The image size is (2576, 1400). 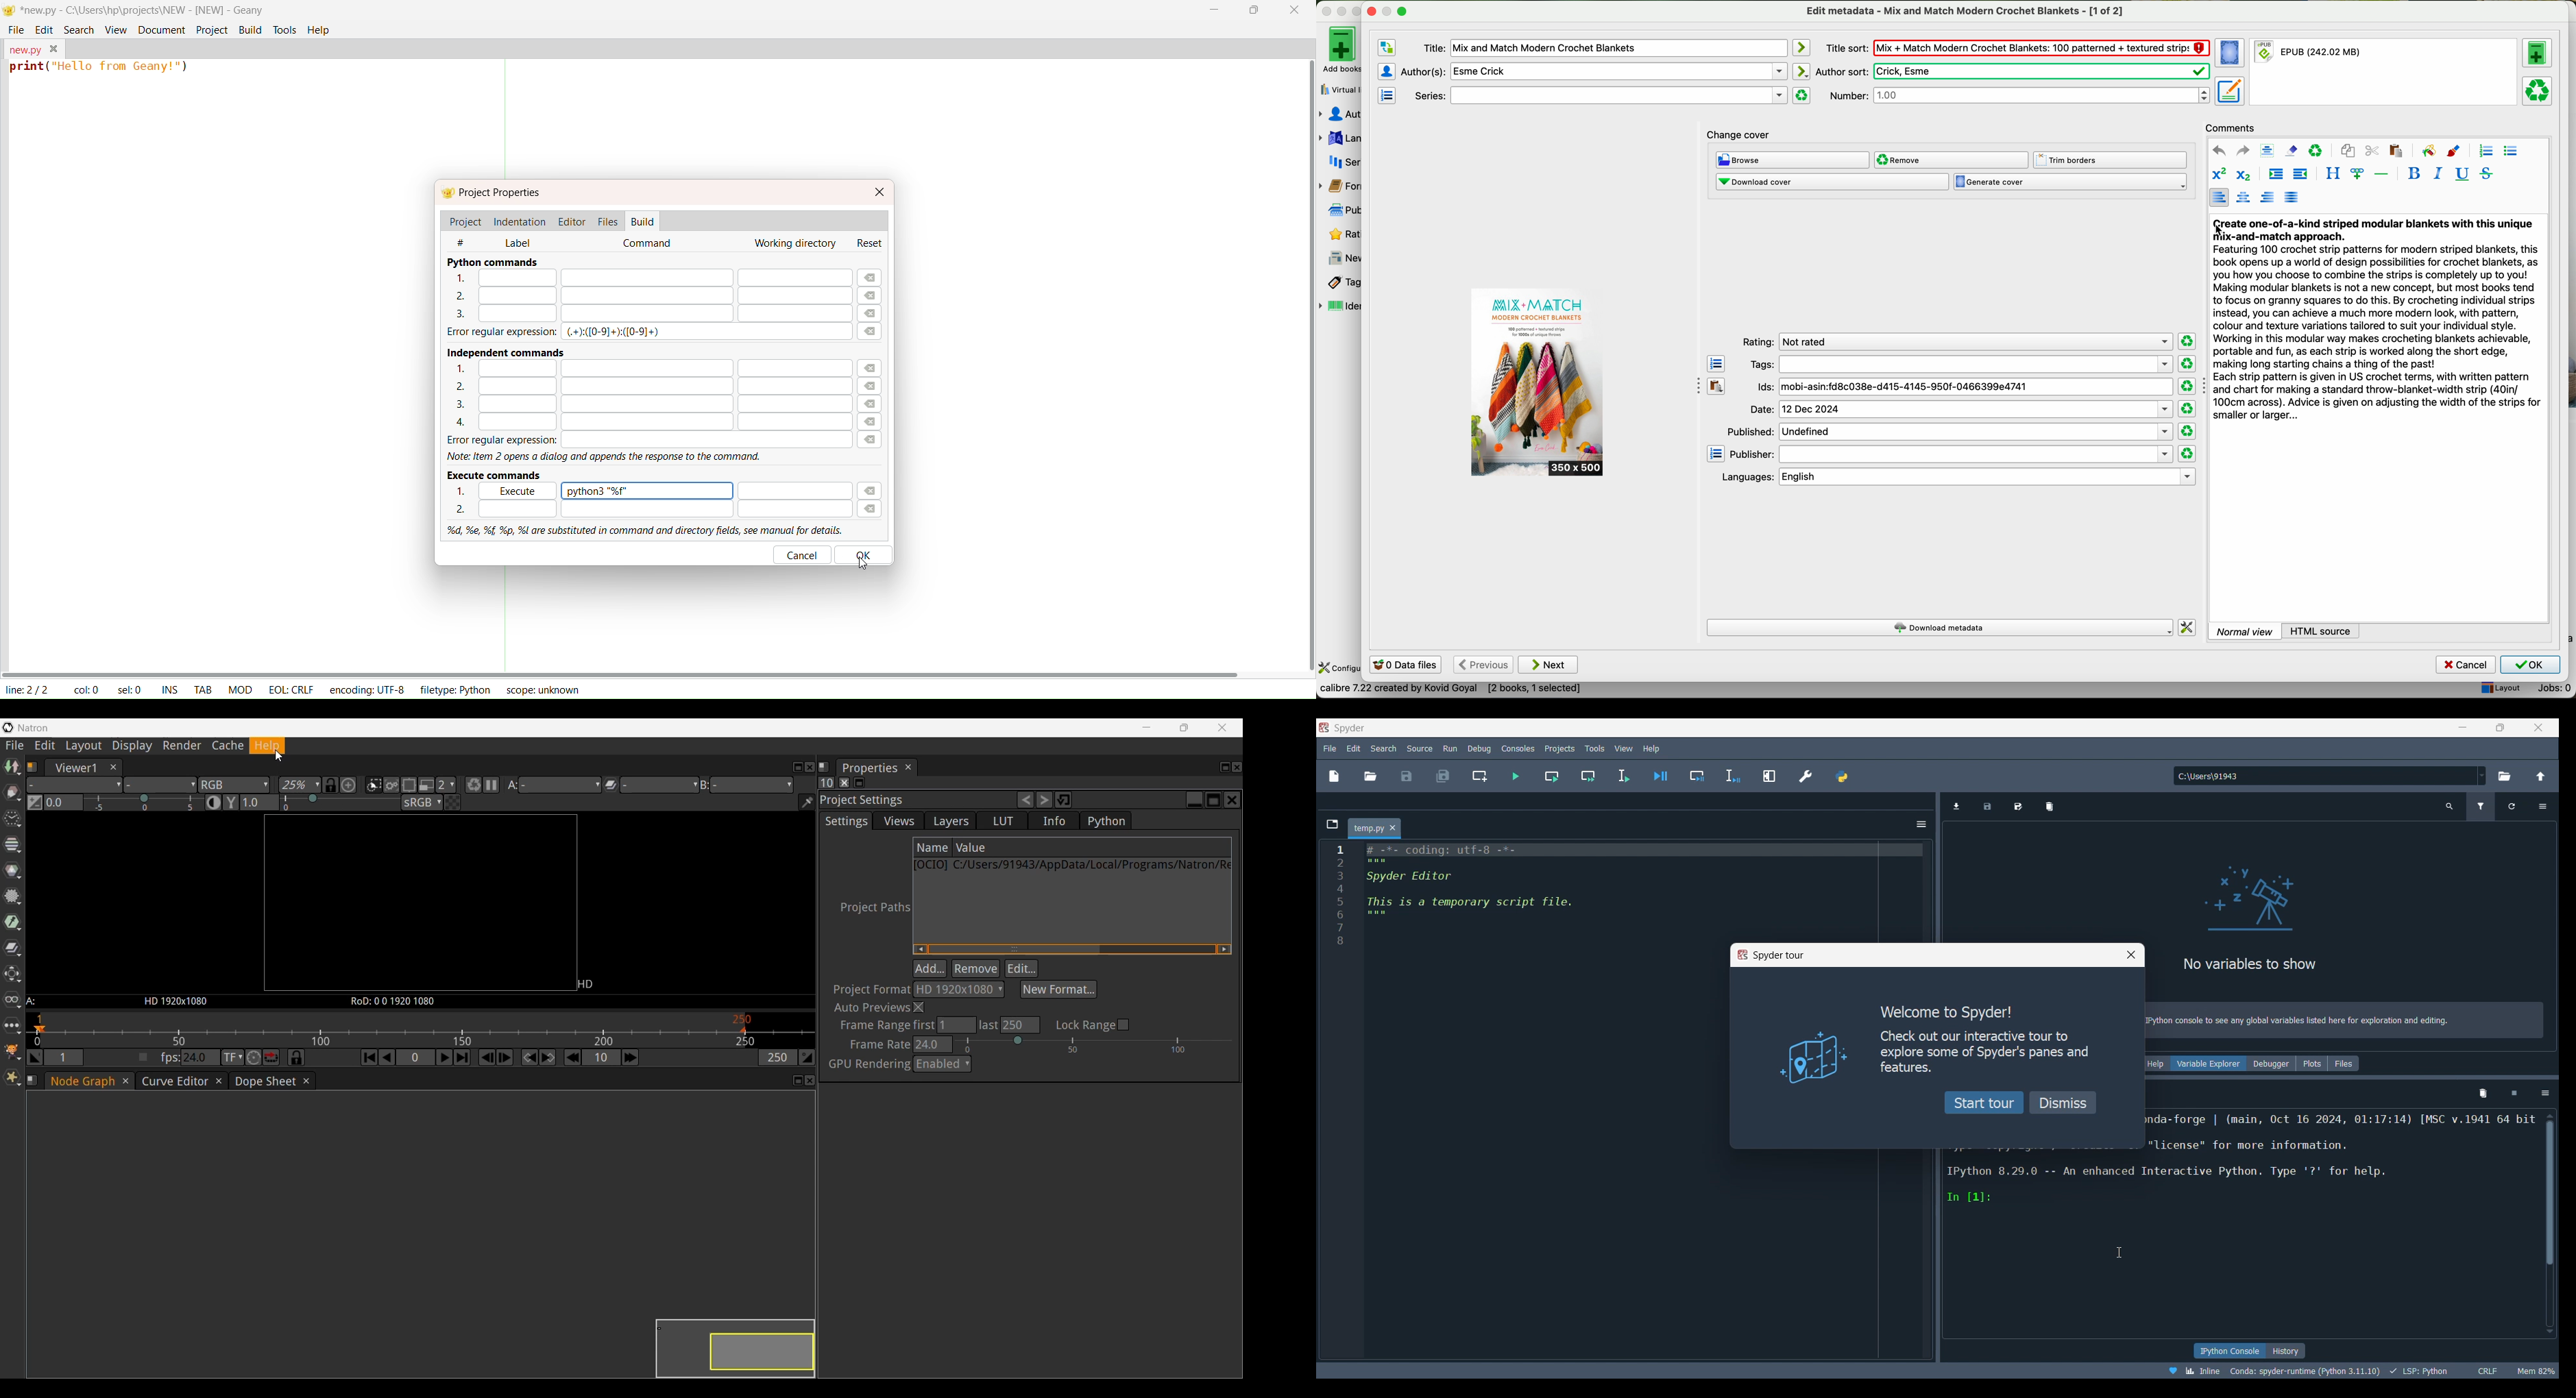 What do you see at coordinates (1025, 800) in the screenshot?
I see `Undo` at bounding box center [1025, 800].